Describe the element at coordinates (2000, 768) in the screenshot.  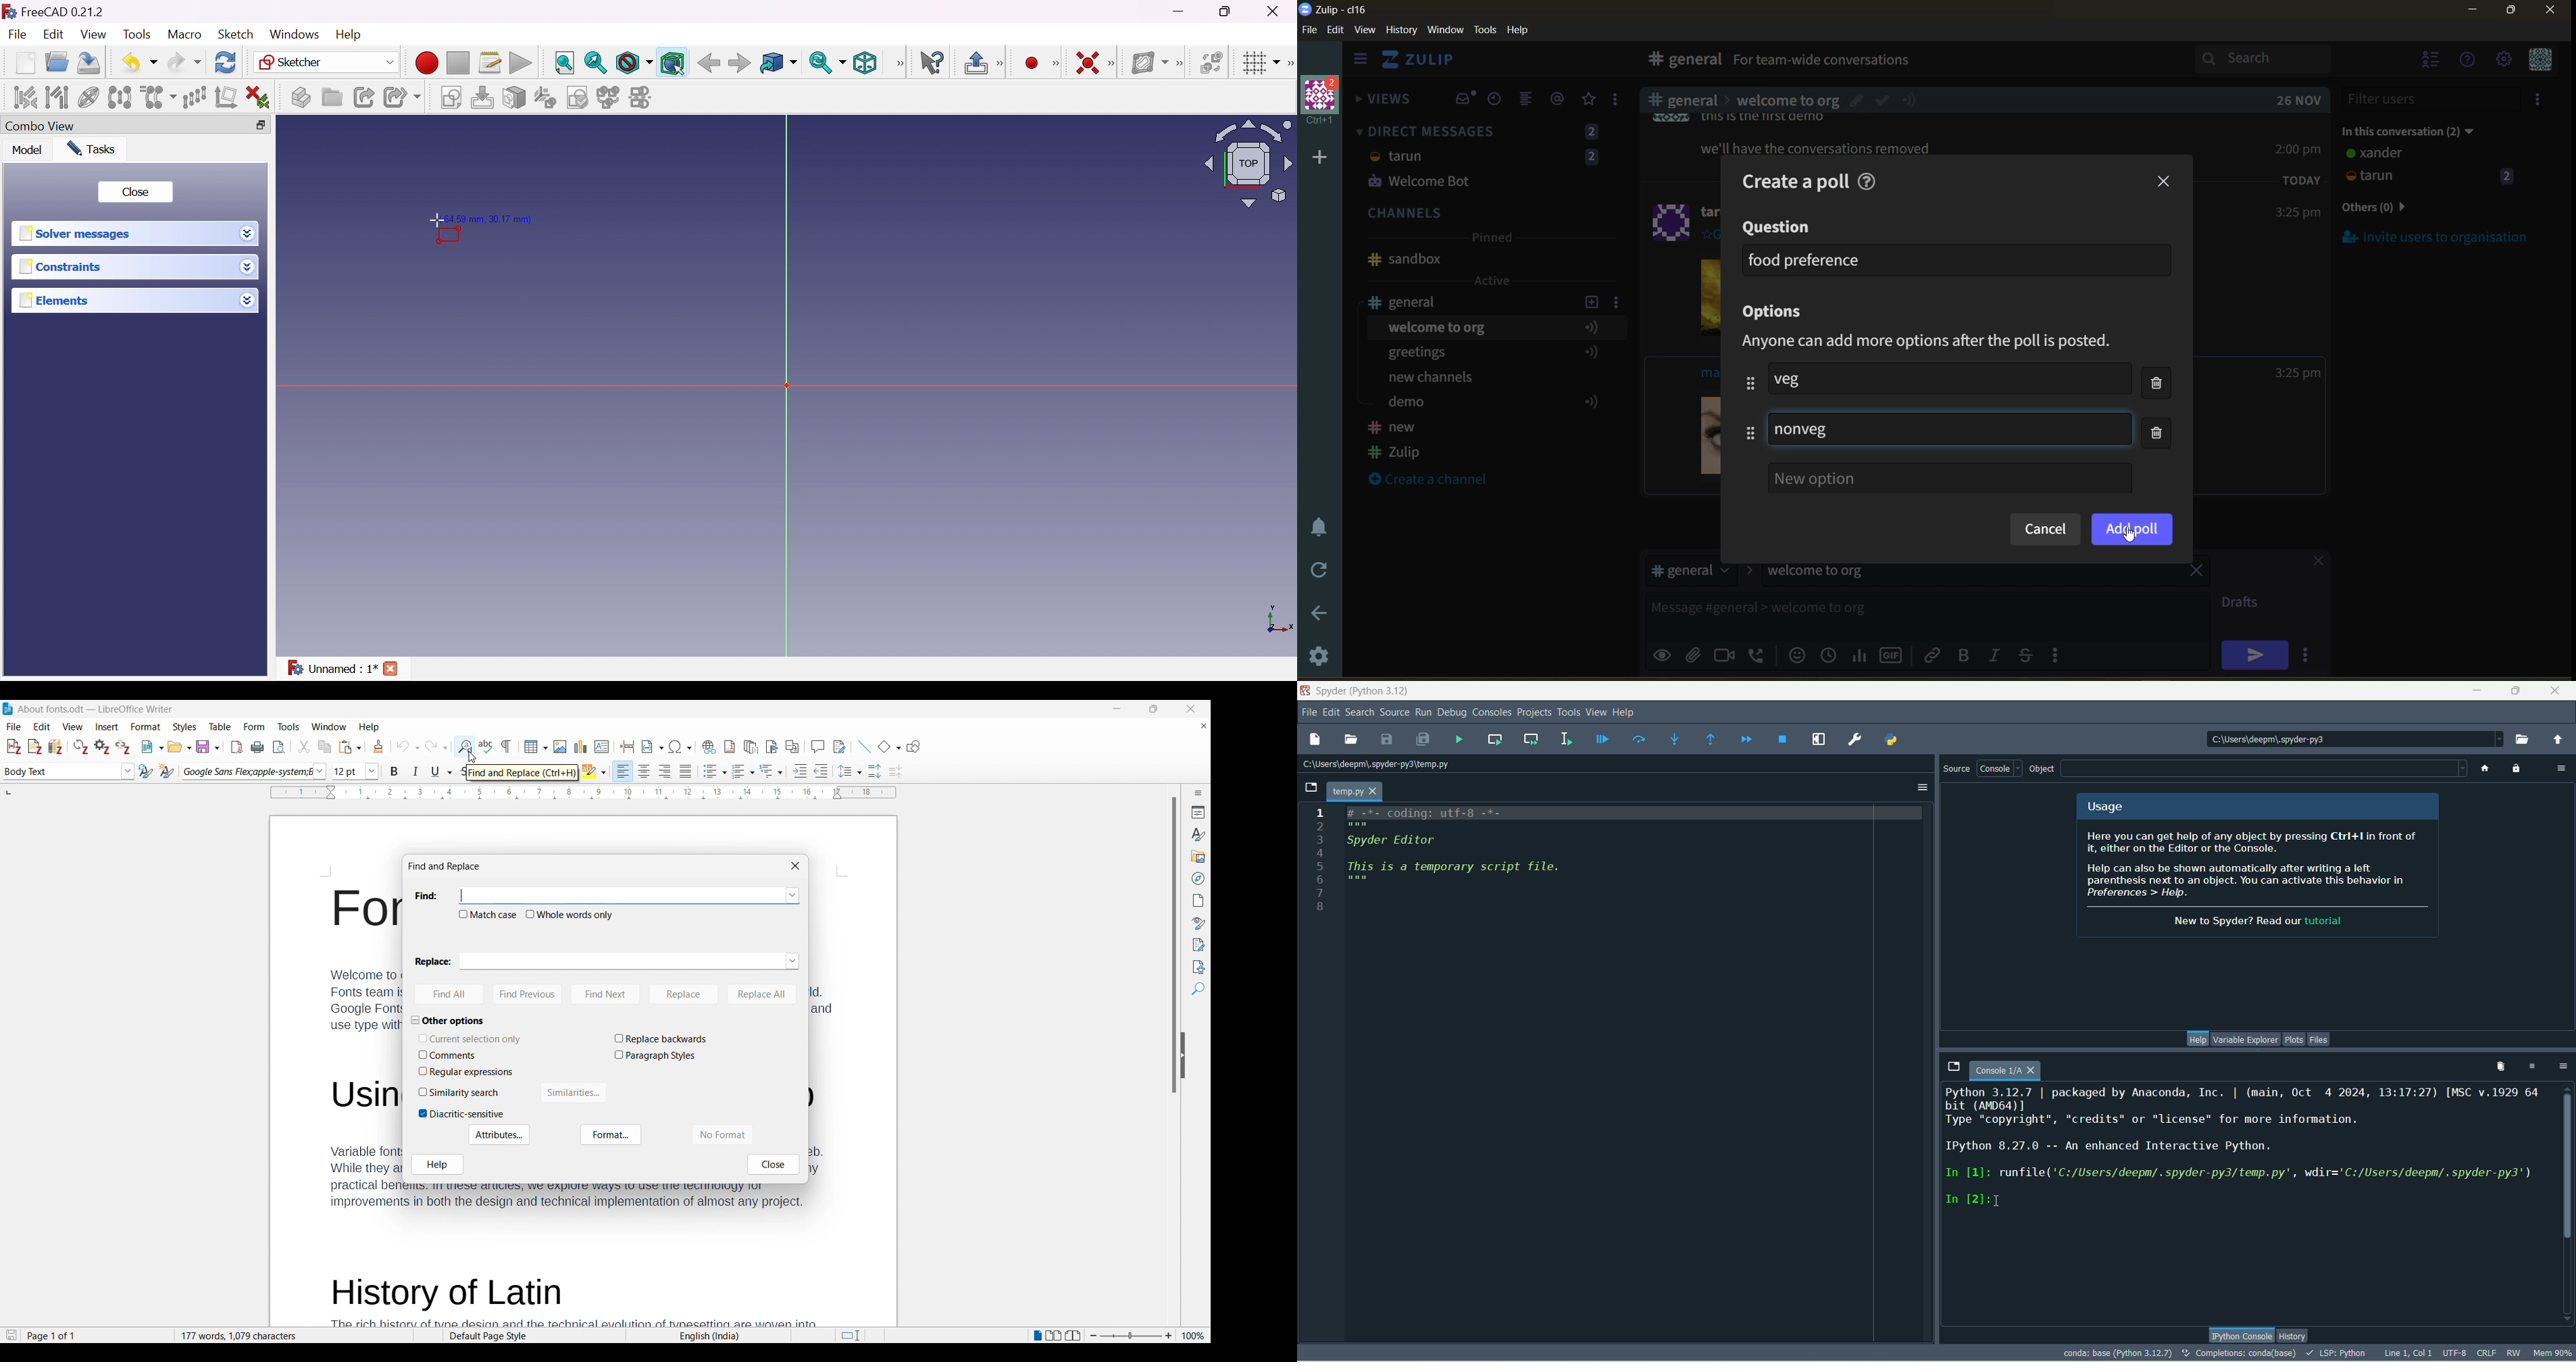
I see `console` at that location.